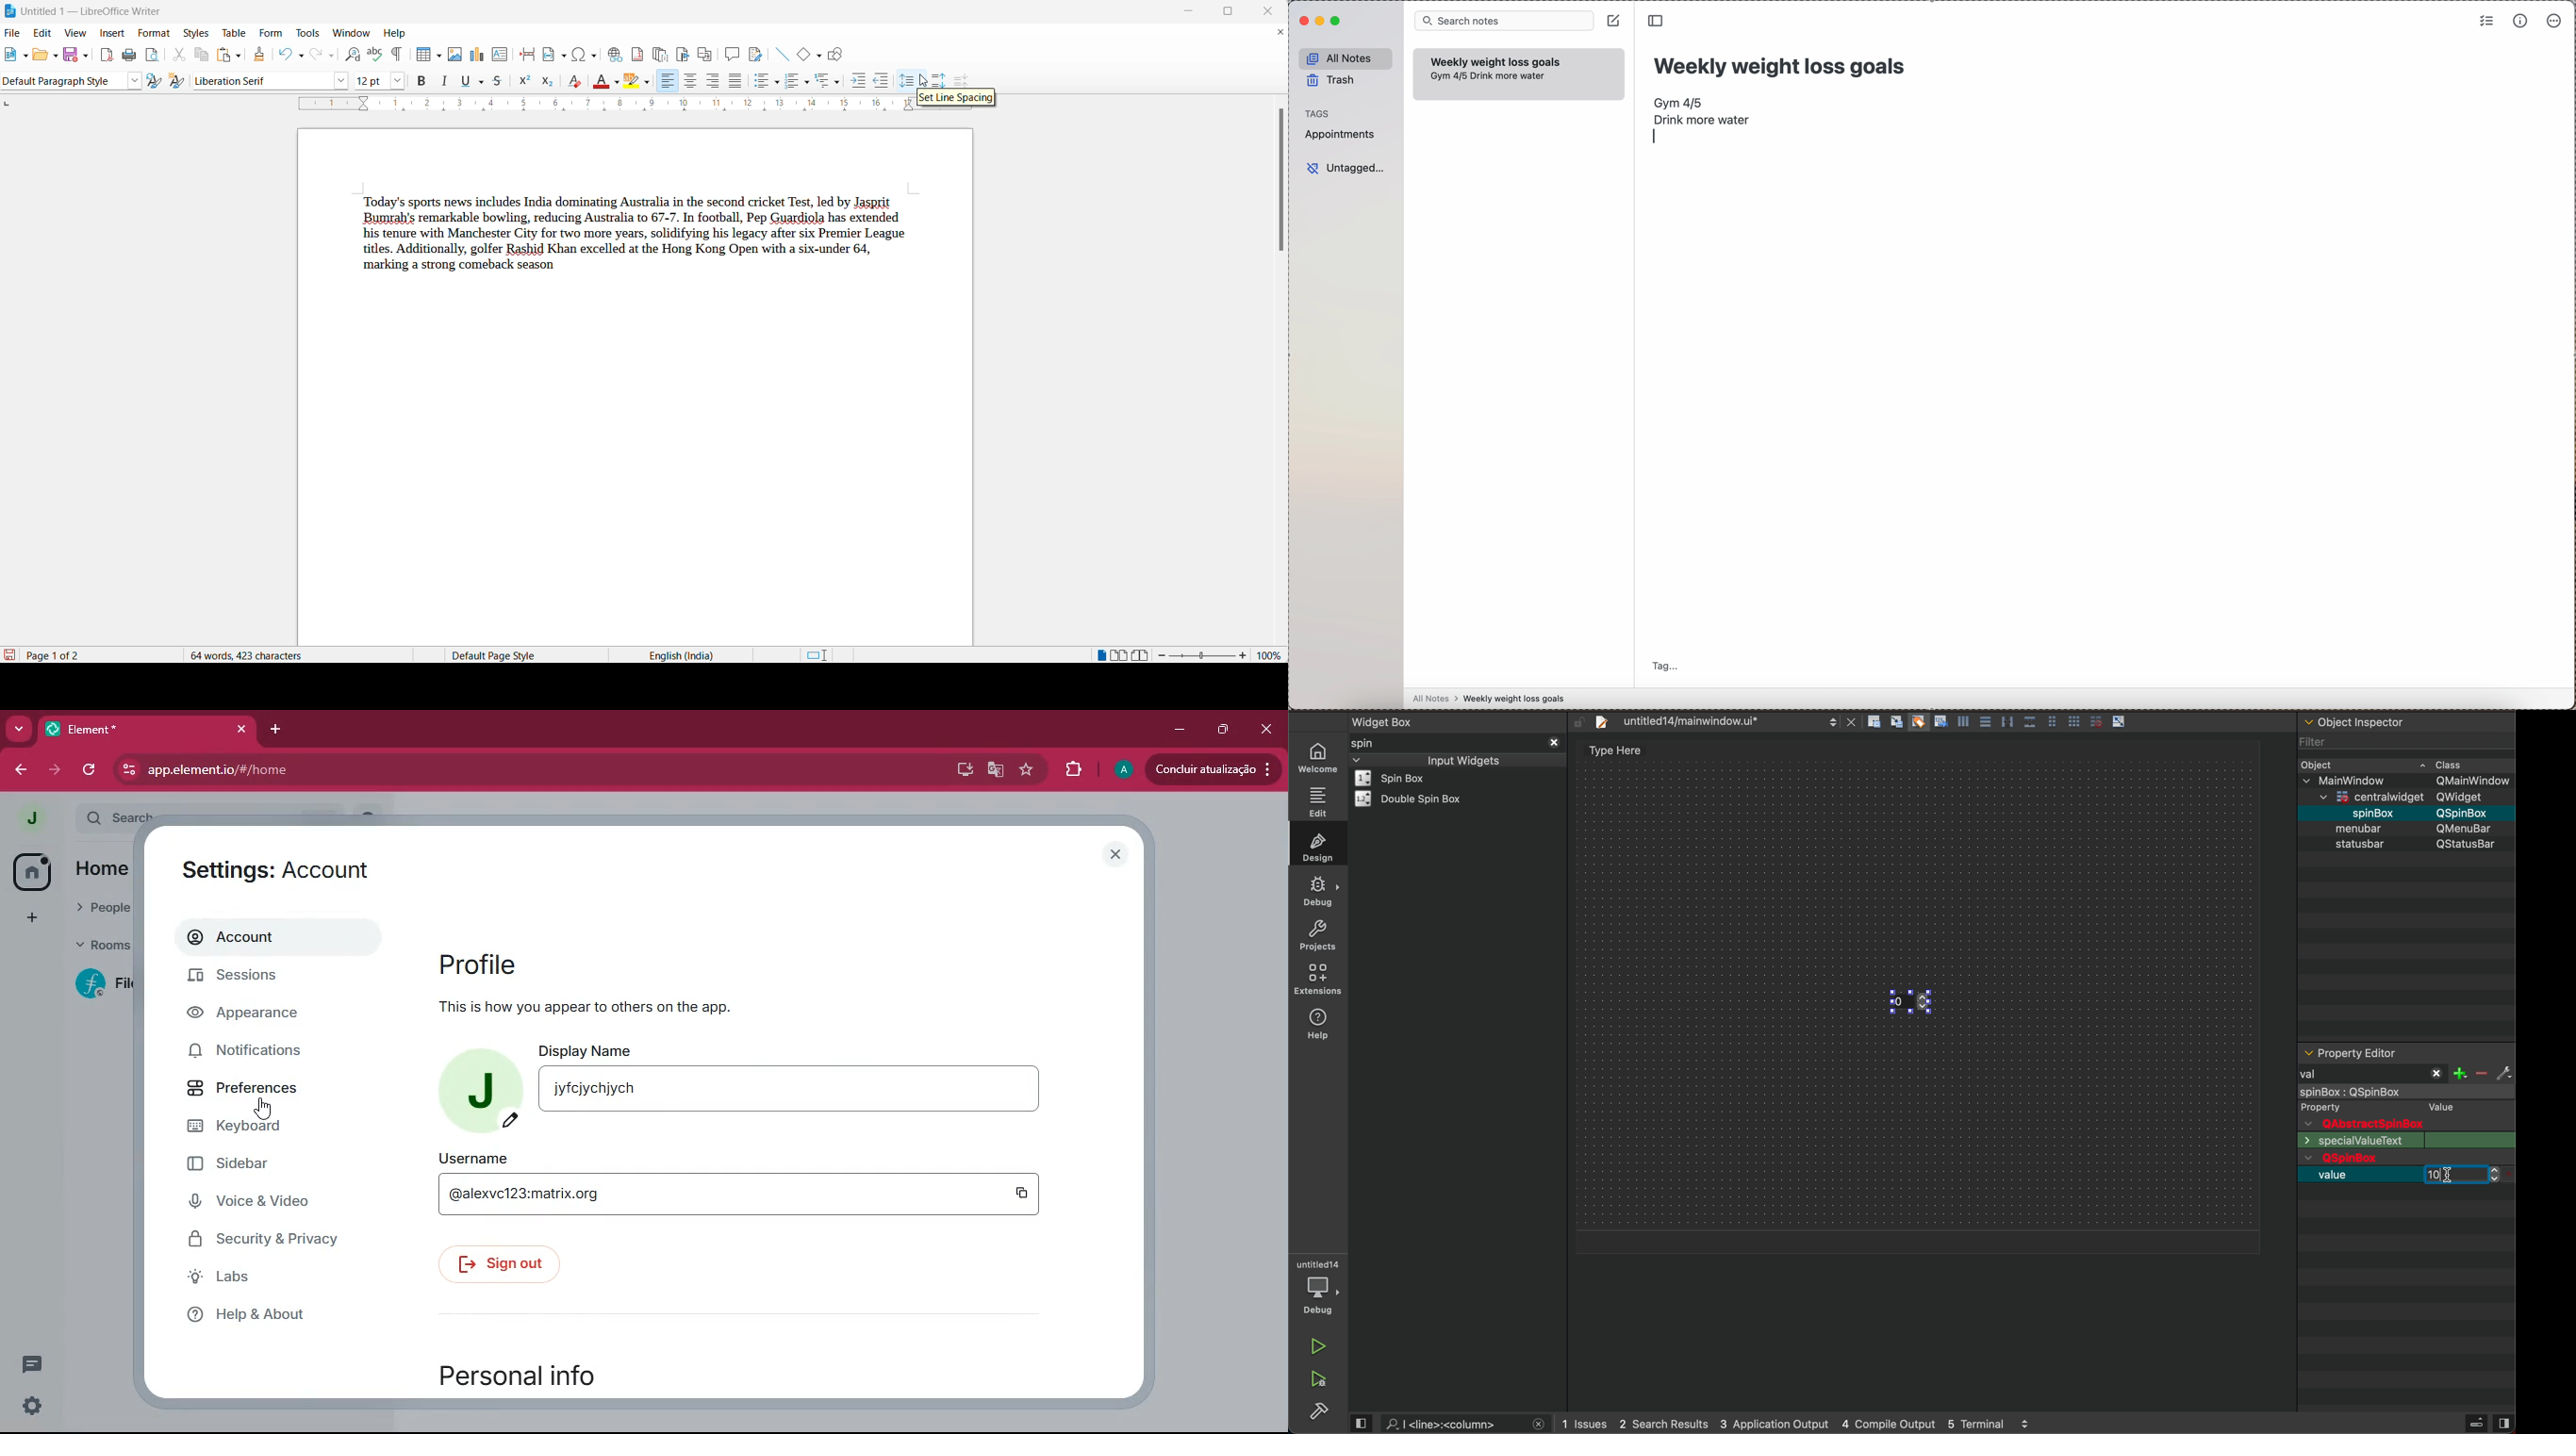 This screenshot has width=2576, height=1456. What do you see at coordinates (468, 81) in the screenshot?
I see `underline` at bounding box center [468, 81].